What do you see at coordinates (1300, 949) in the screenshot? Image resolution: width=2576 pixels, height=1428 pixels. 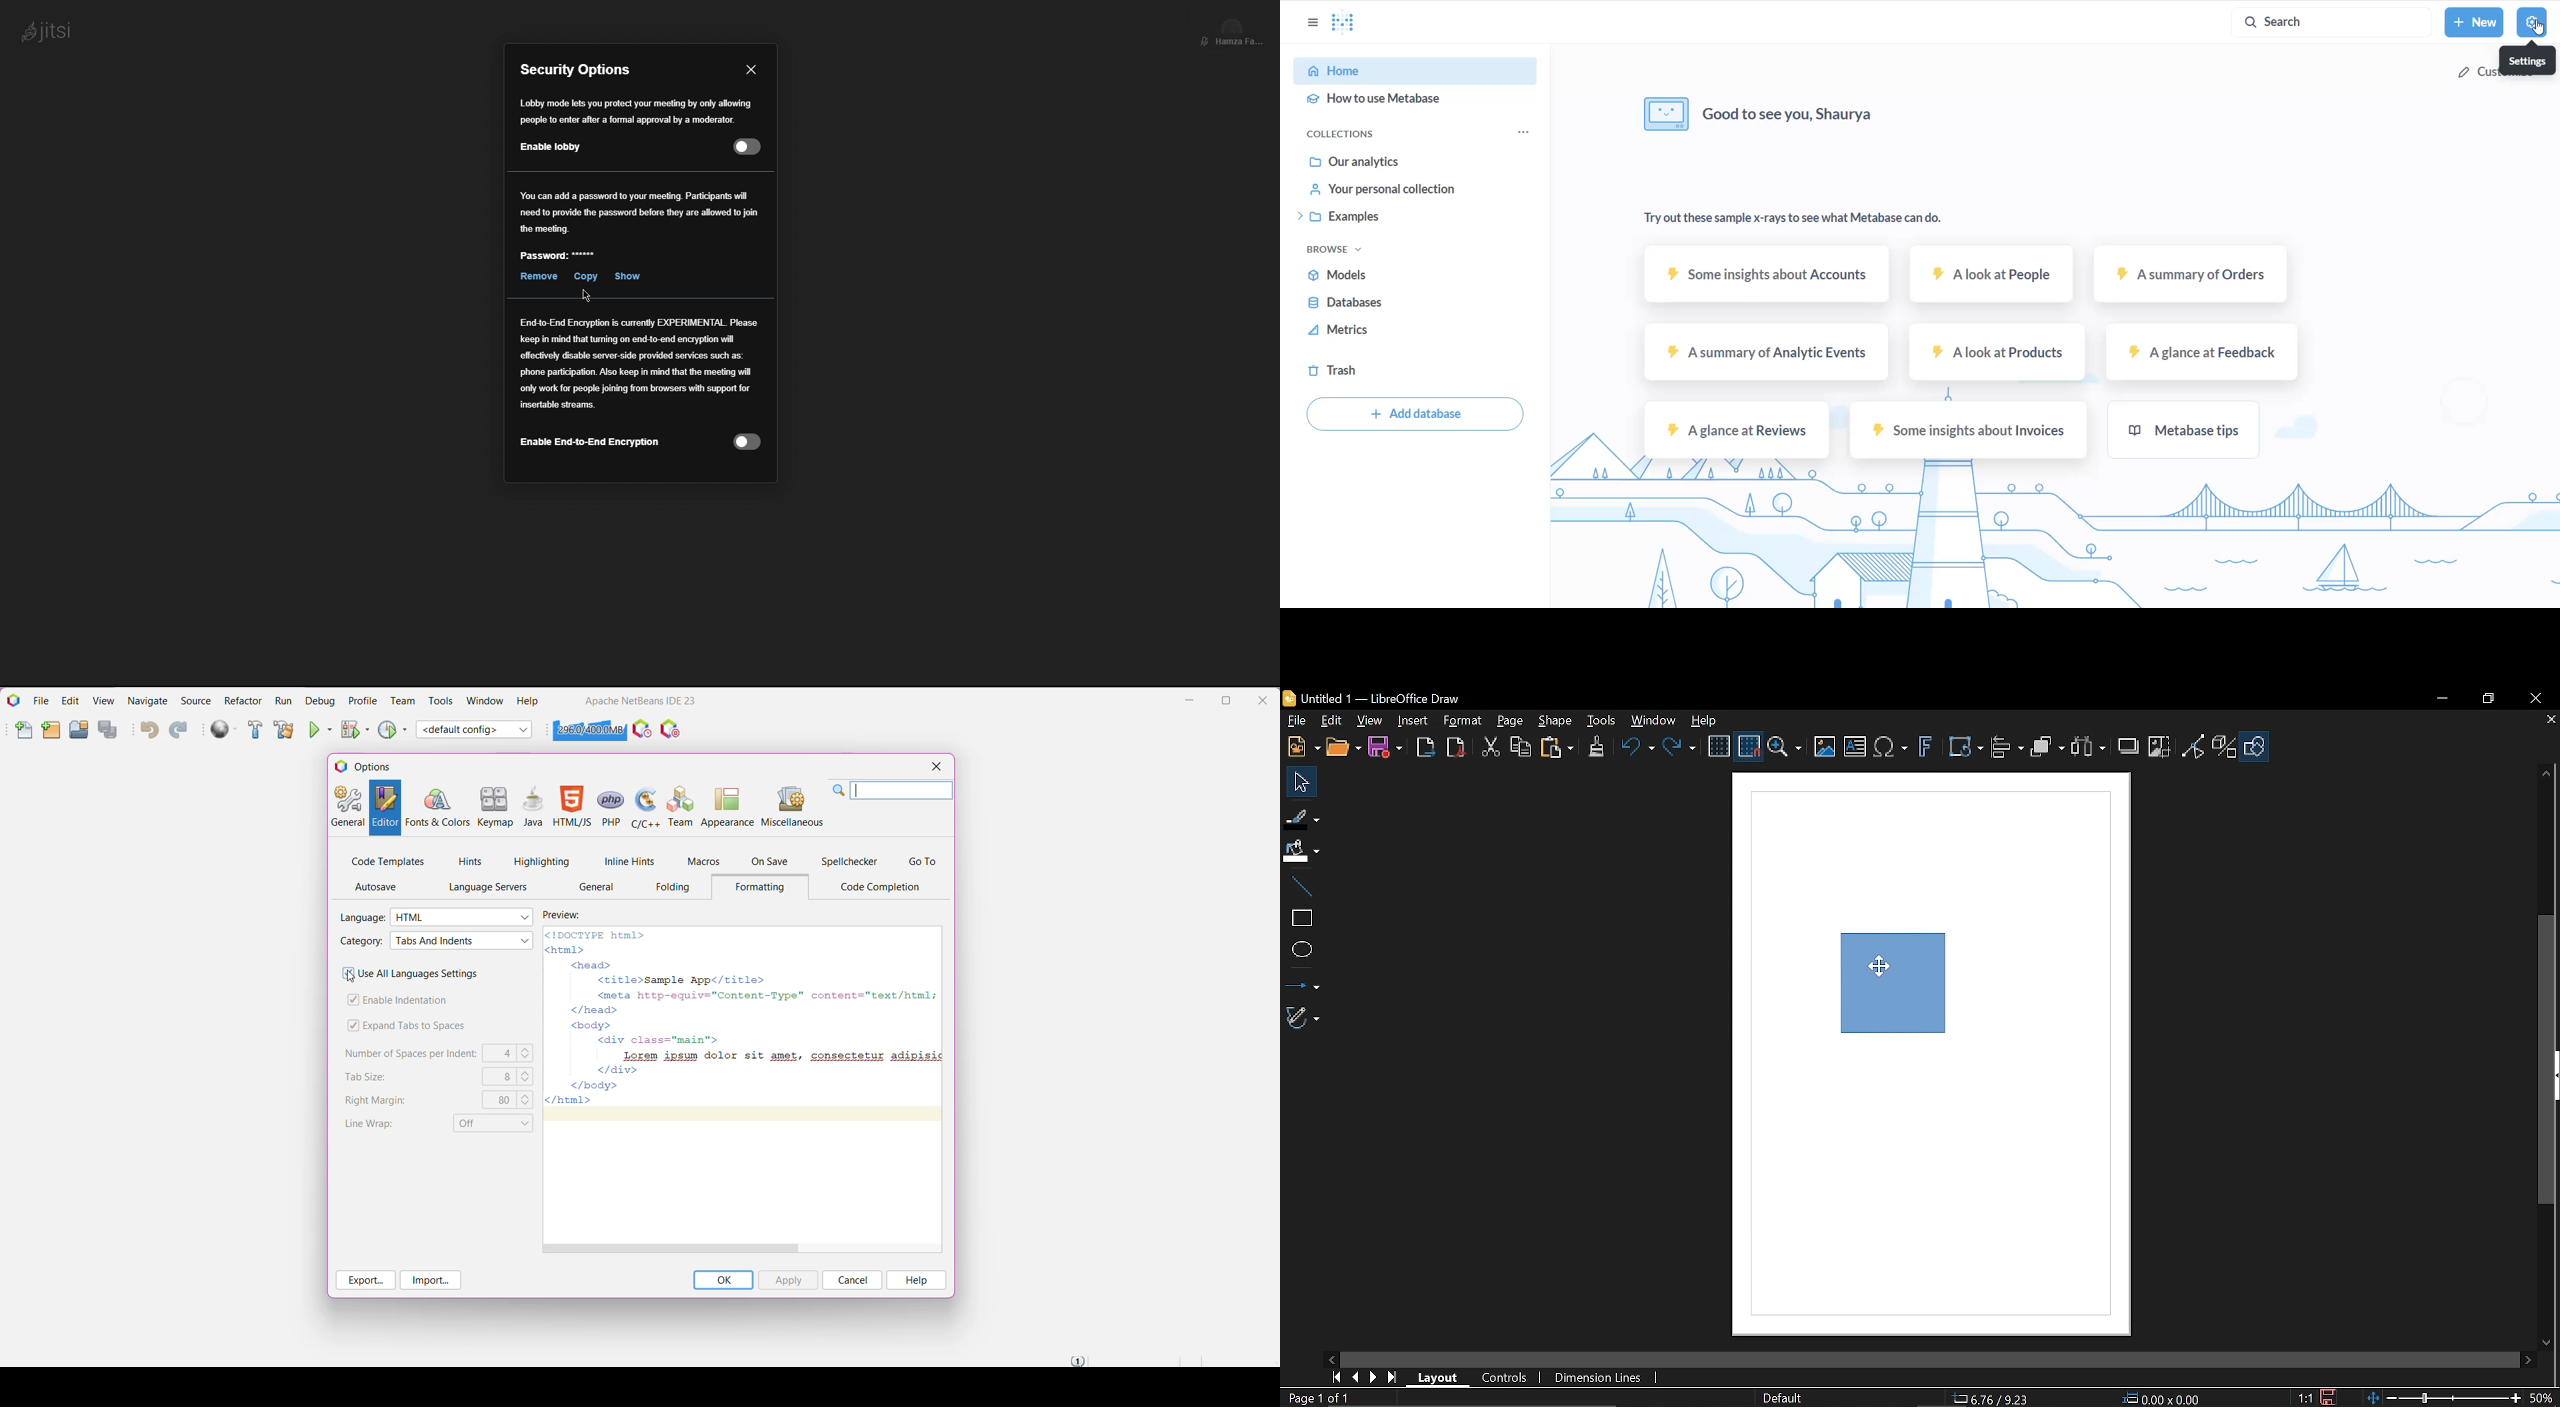 I see `Ellipse` at bounding box center [1300, 949].